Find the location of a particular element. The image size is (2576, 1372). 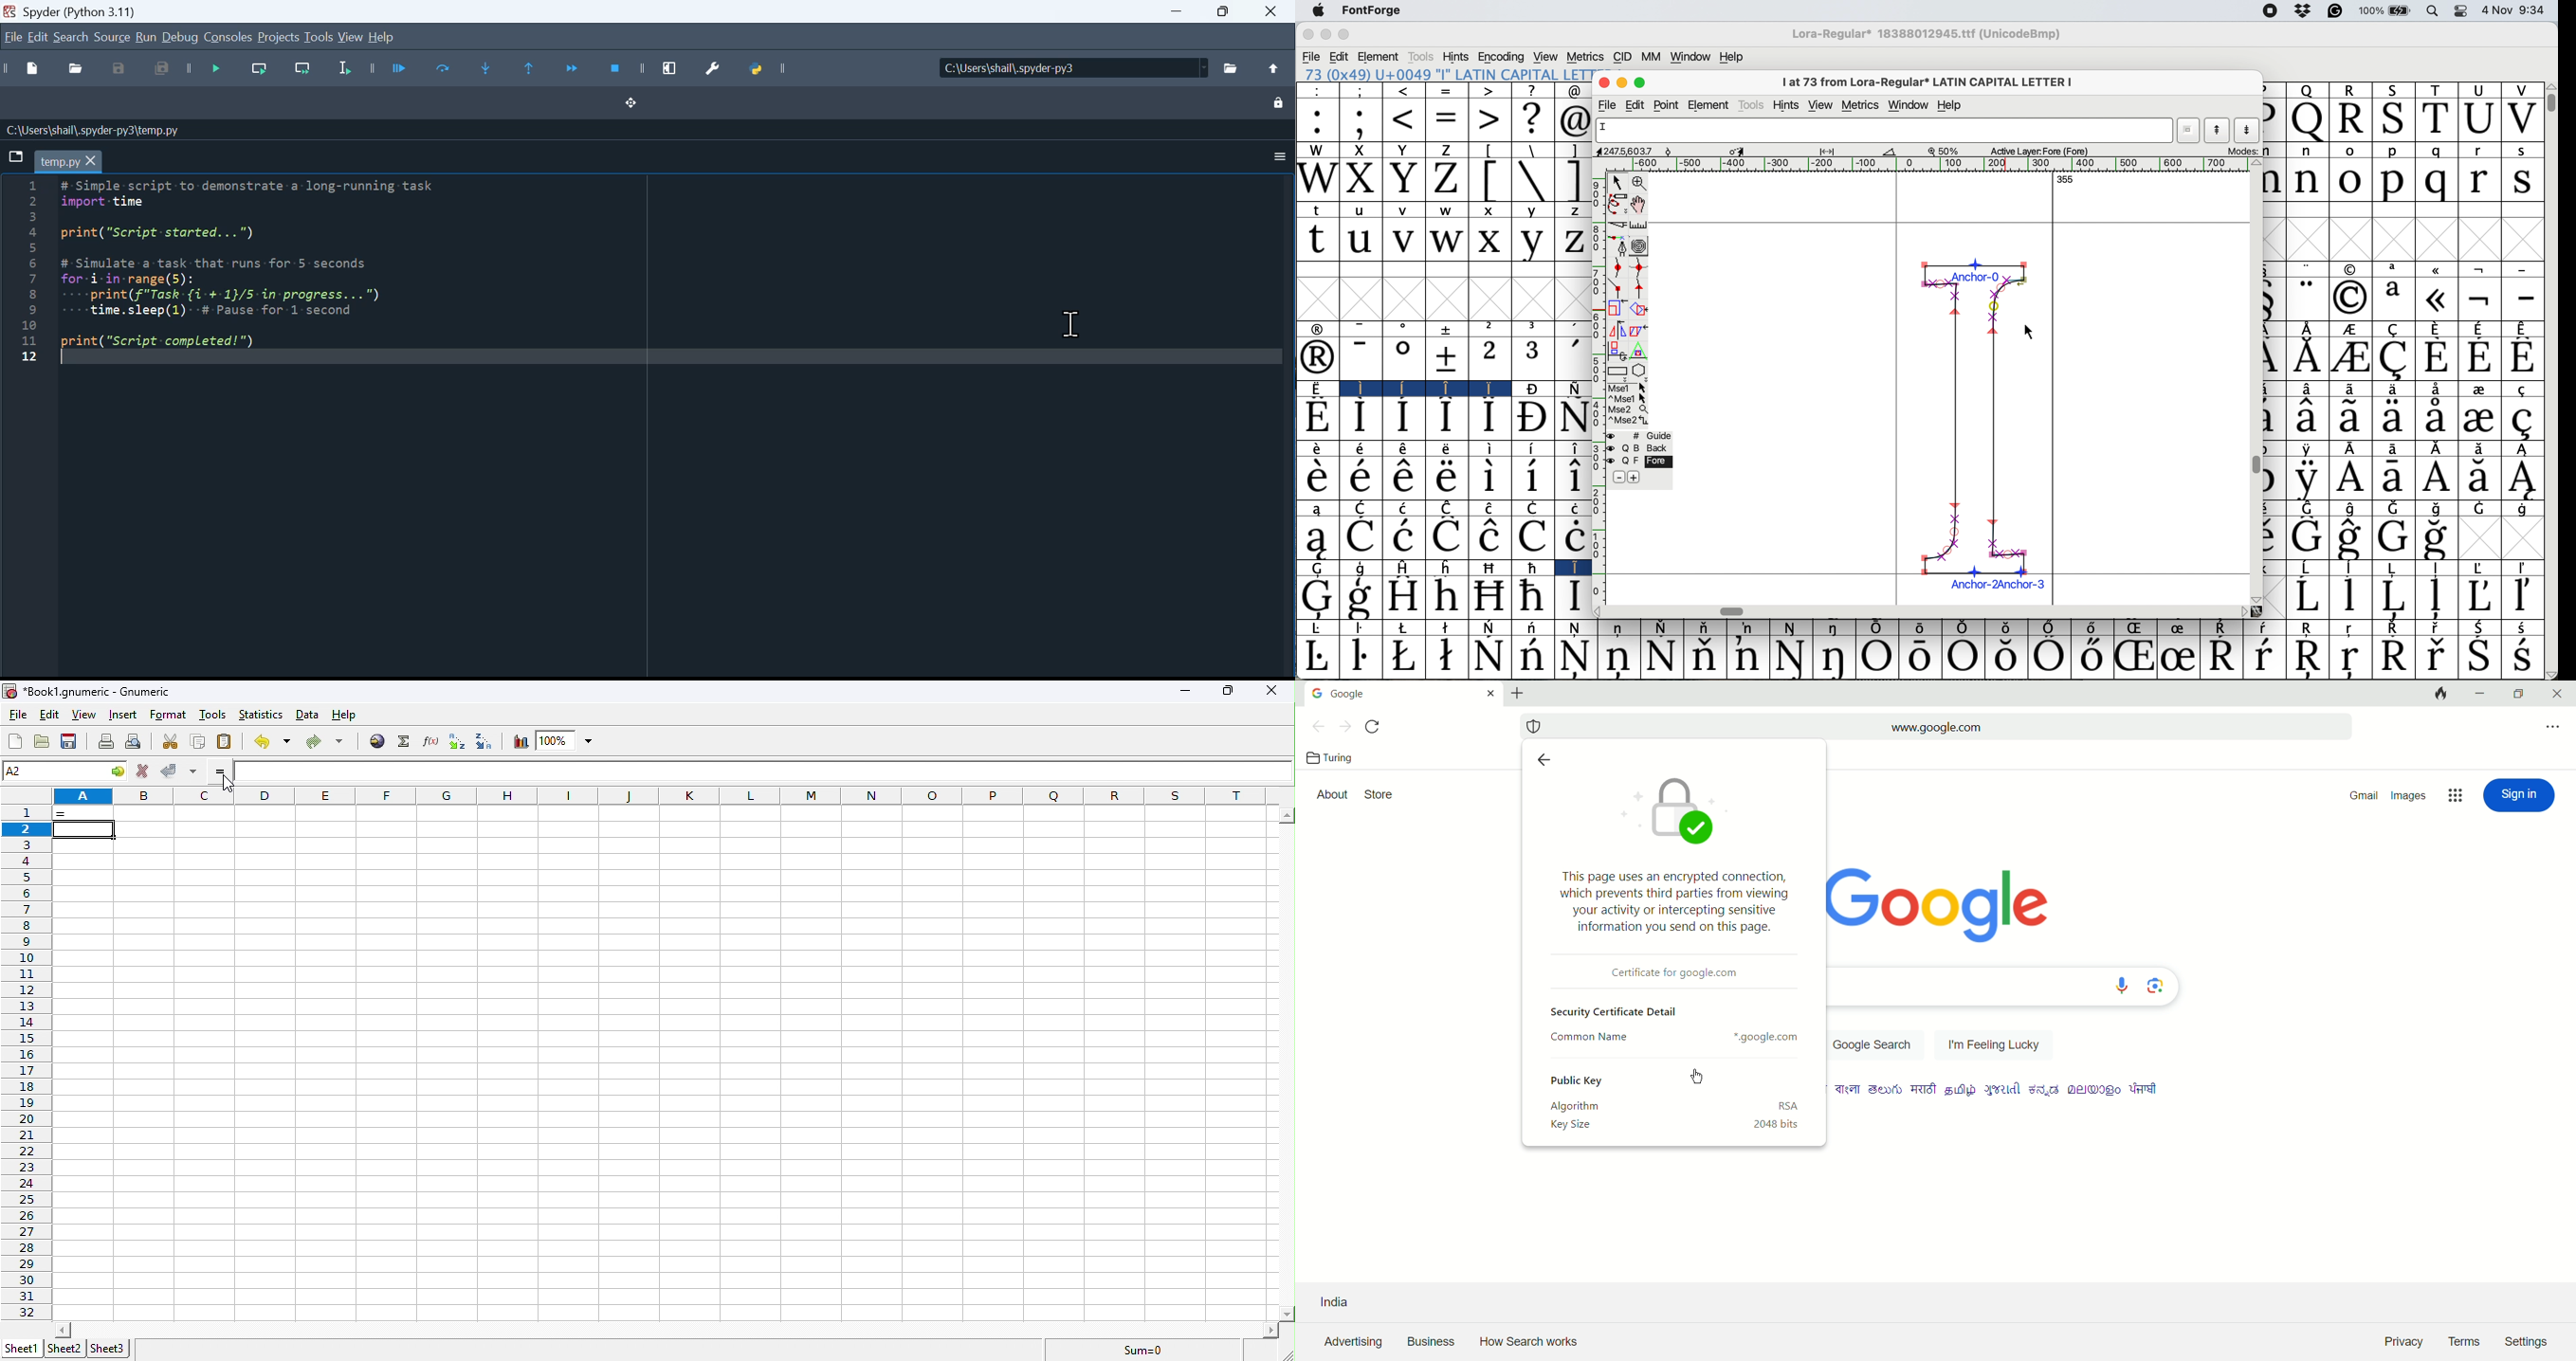

language is located at coordinates (2003, 1089).